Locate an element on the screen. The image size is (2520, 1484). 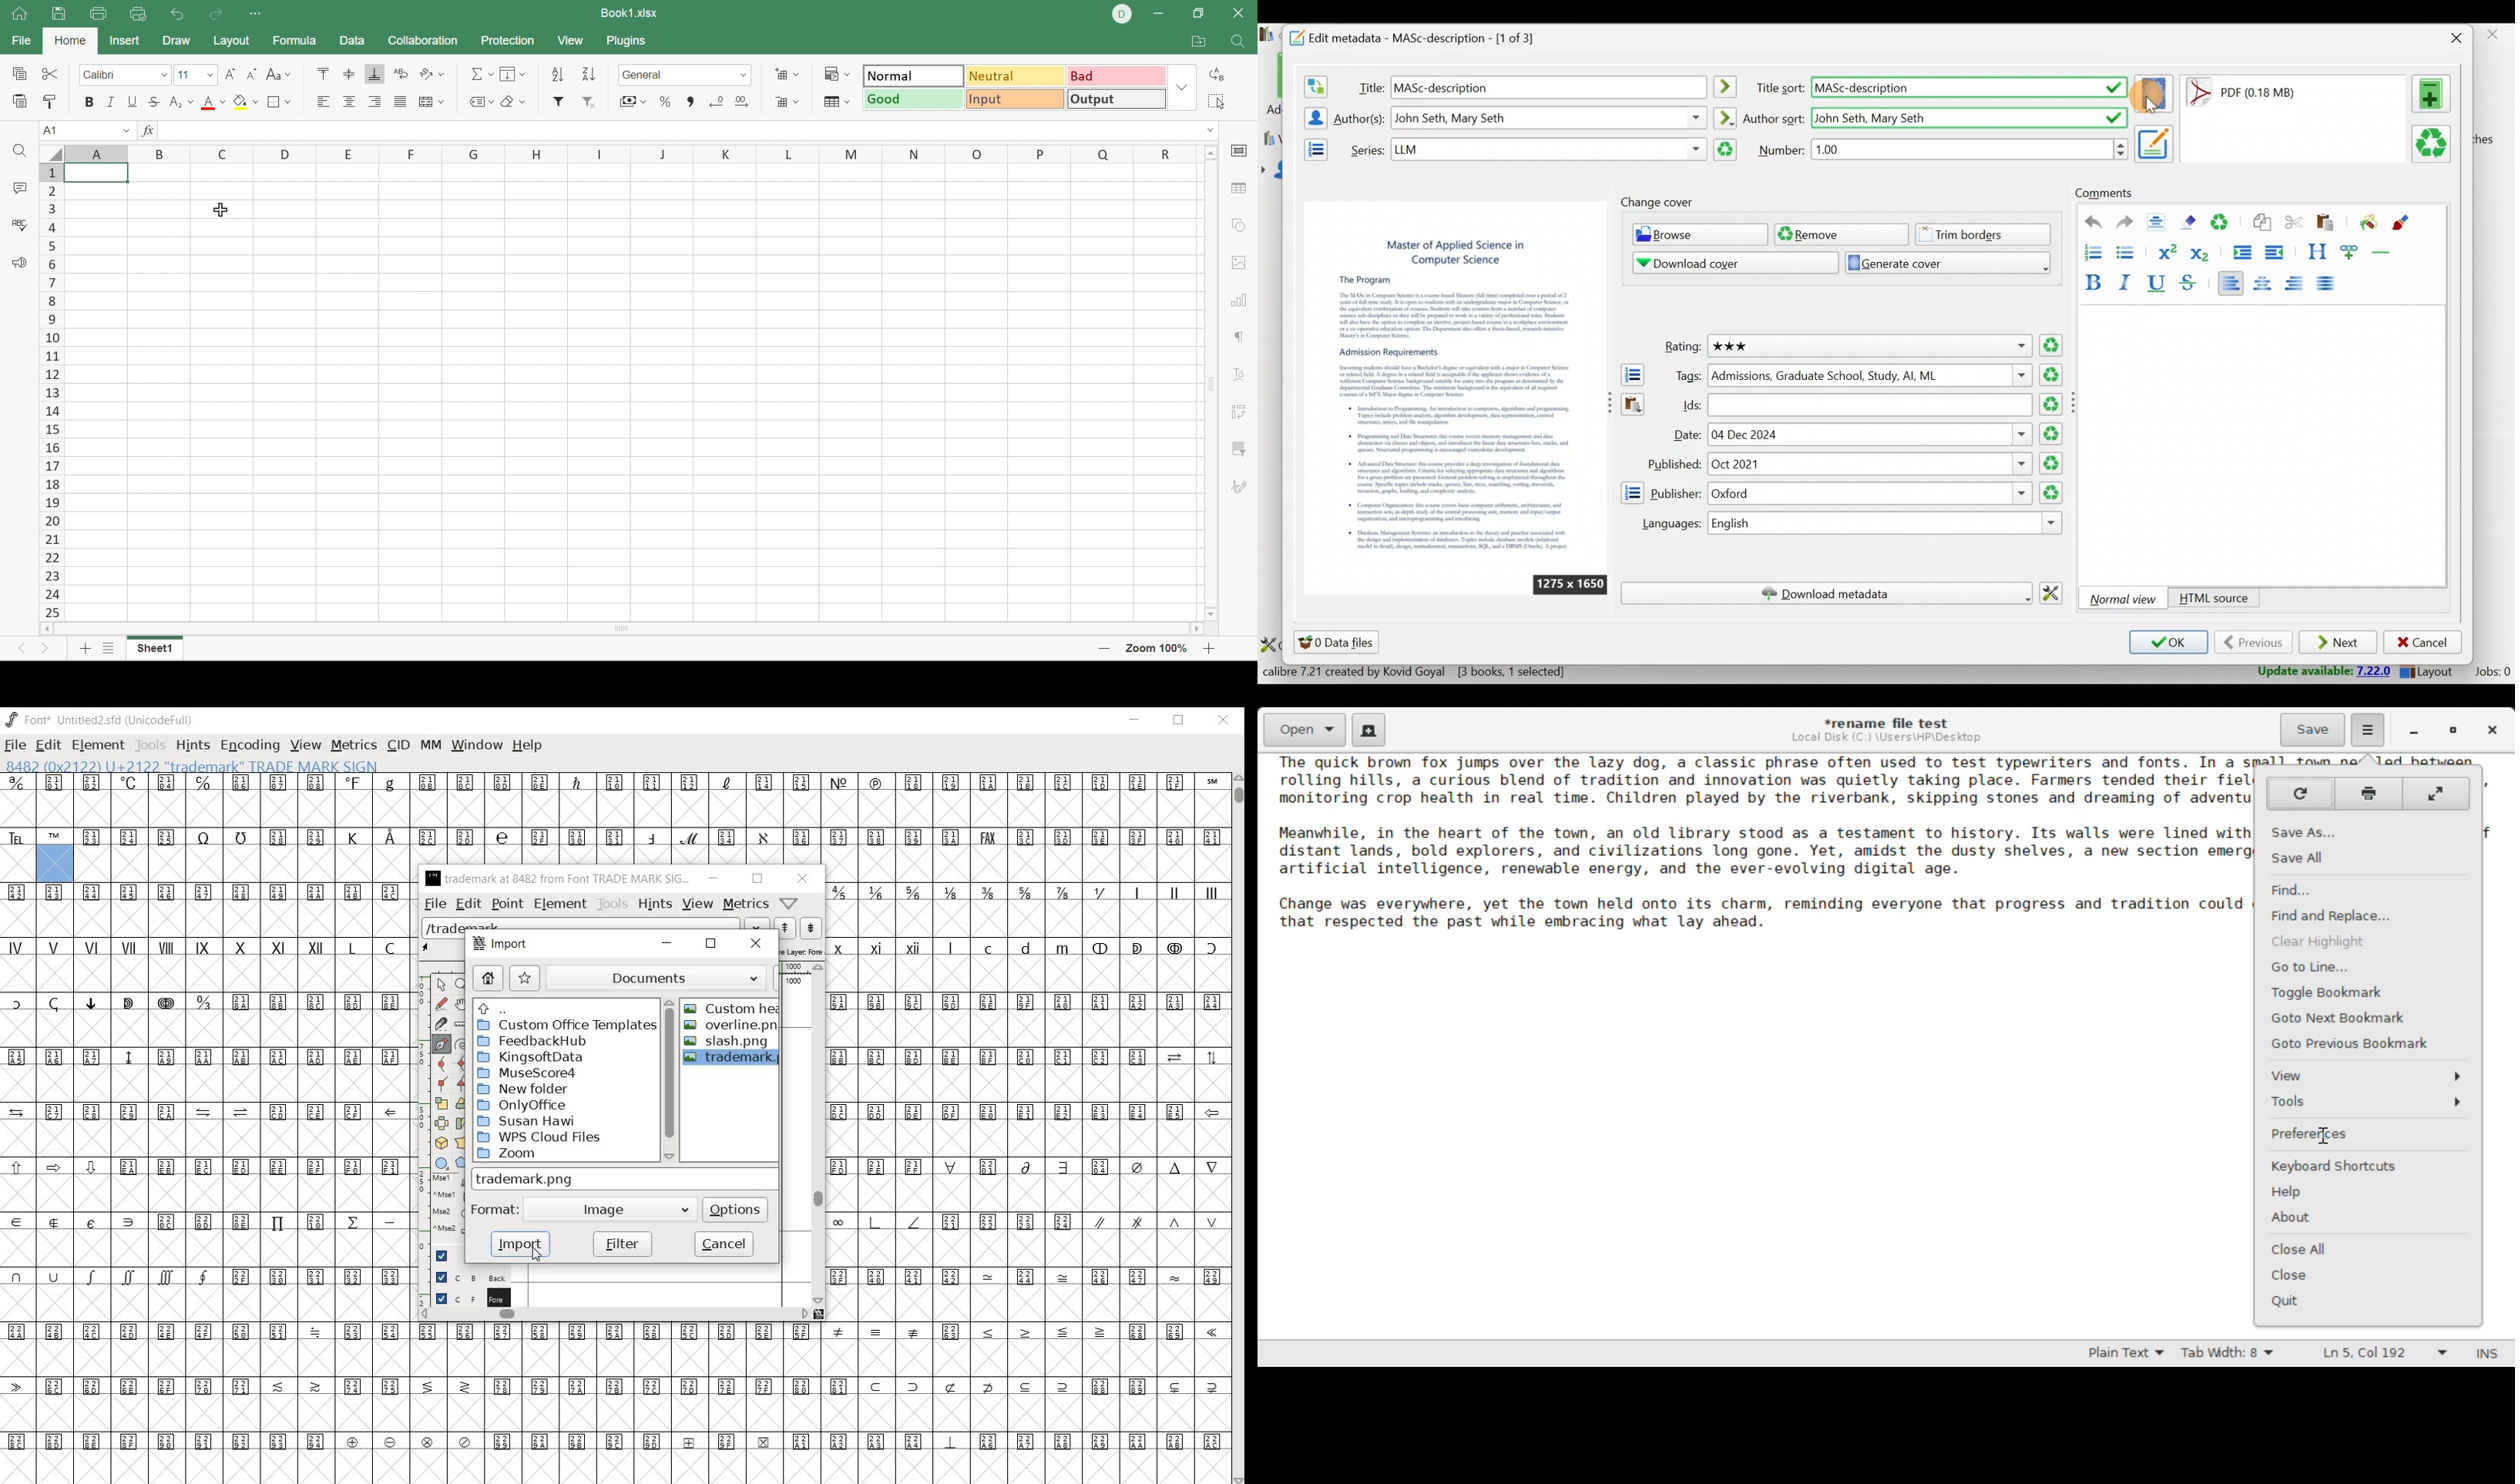
Orientation is located at coordinates (431, 72).